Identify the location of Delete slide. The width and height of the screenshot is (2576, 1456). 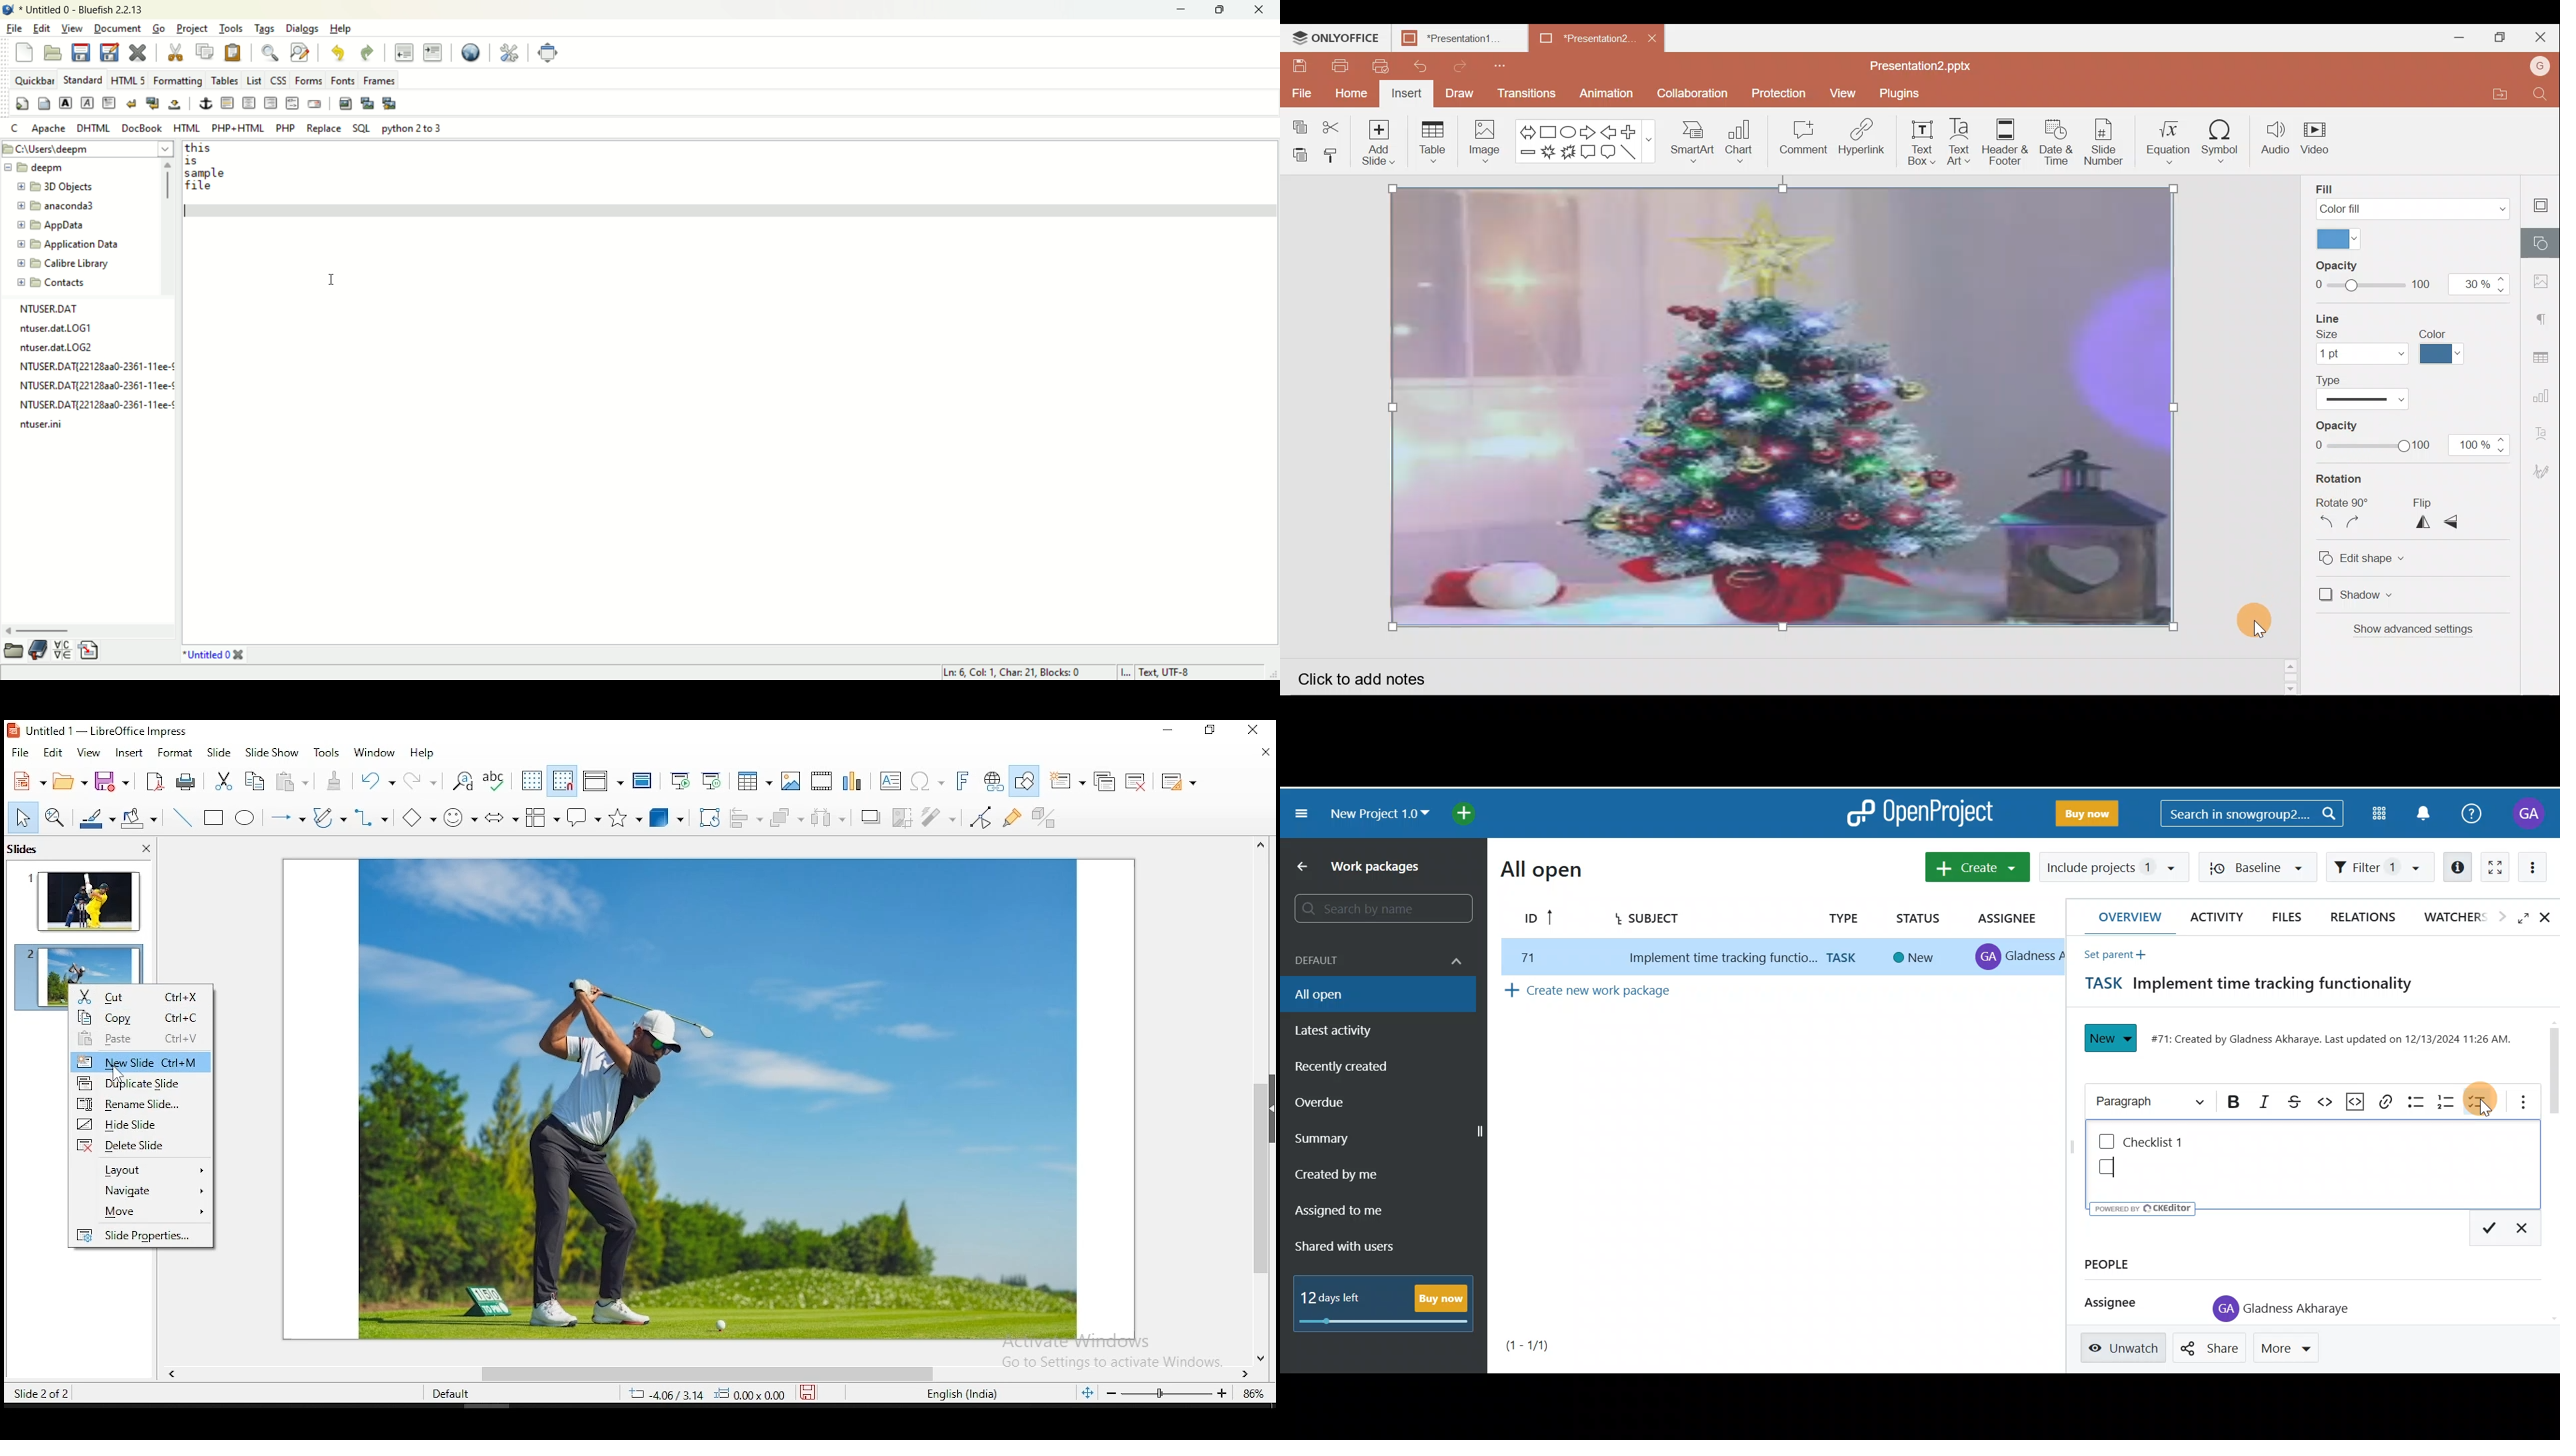
(143, 1147).